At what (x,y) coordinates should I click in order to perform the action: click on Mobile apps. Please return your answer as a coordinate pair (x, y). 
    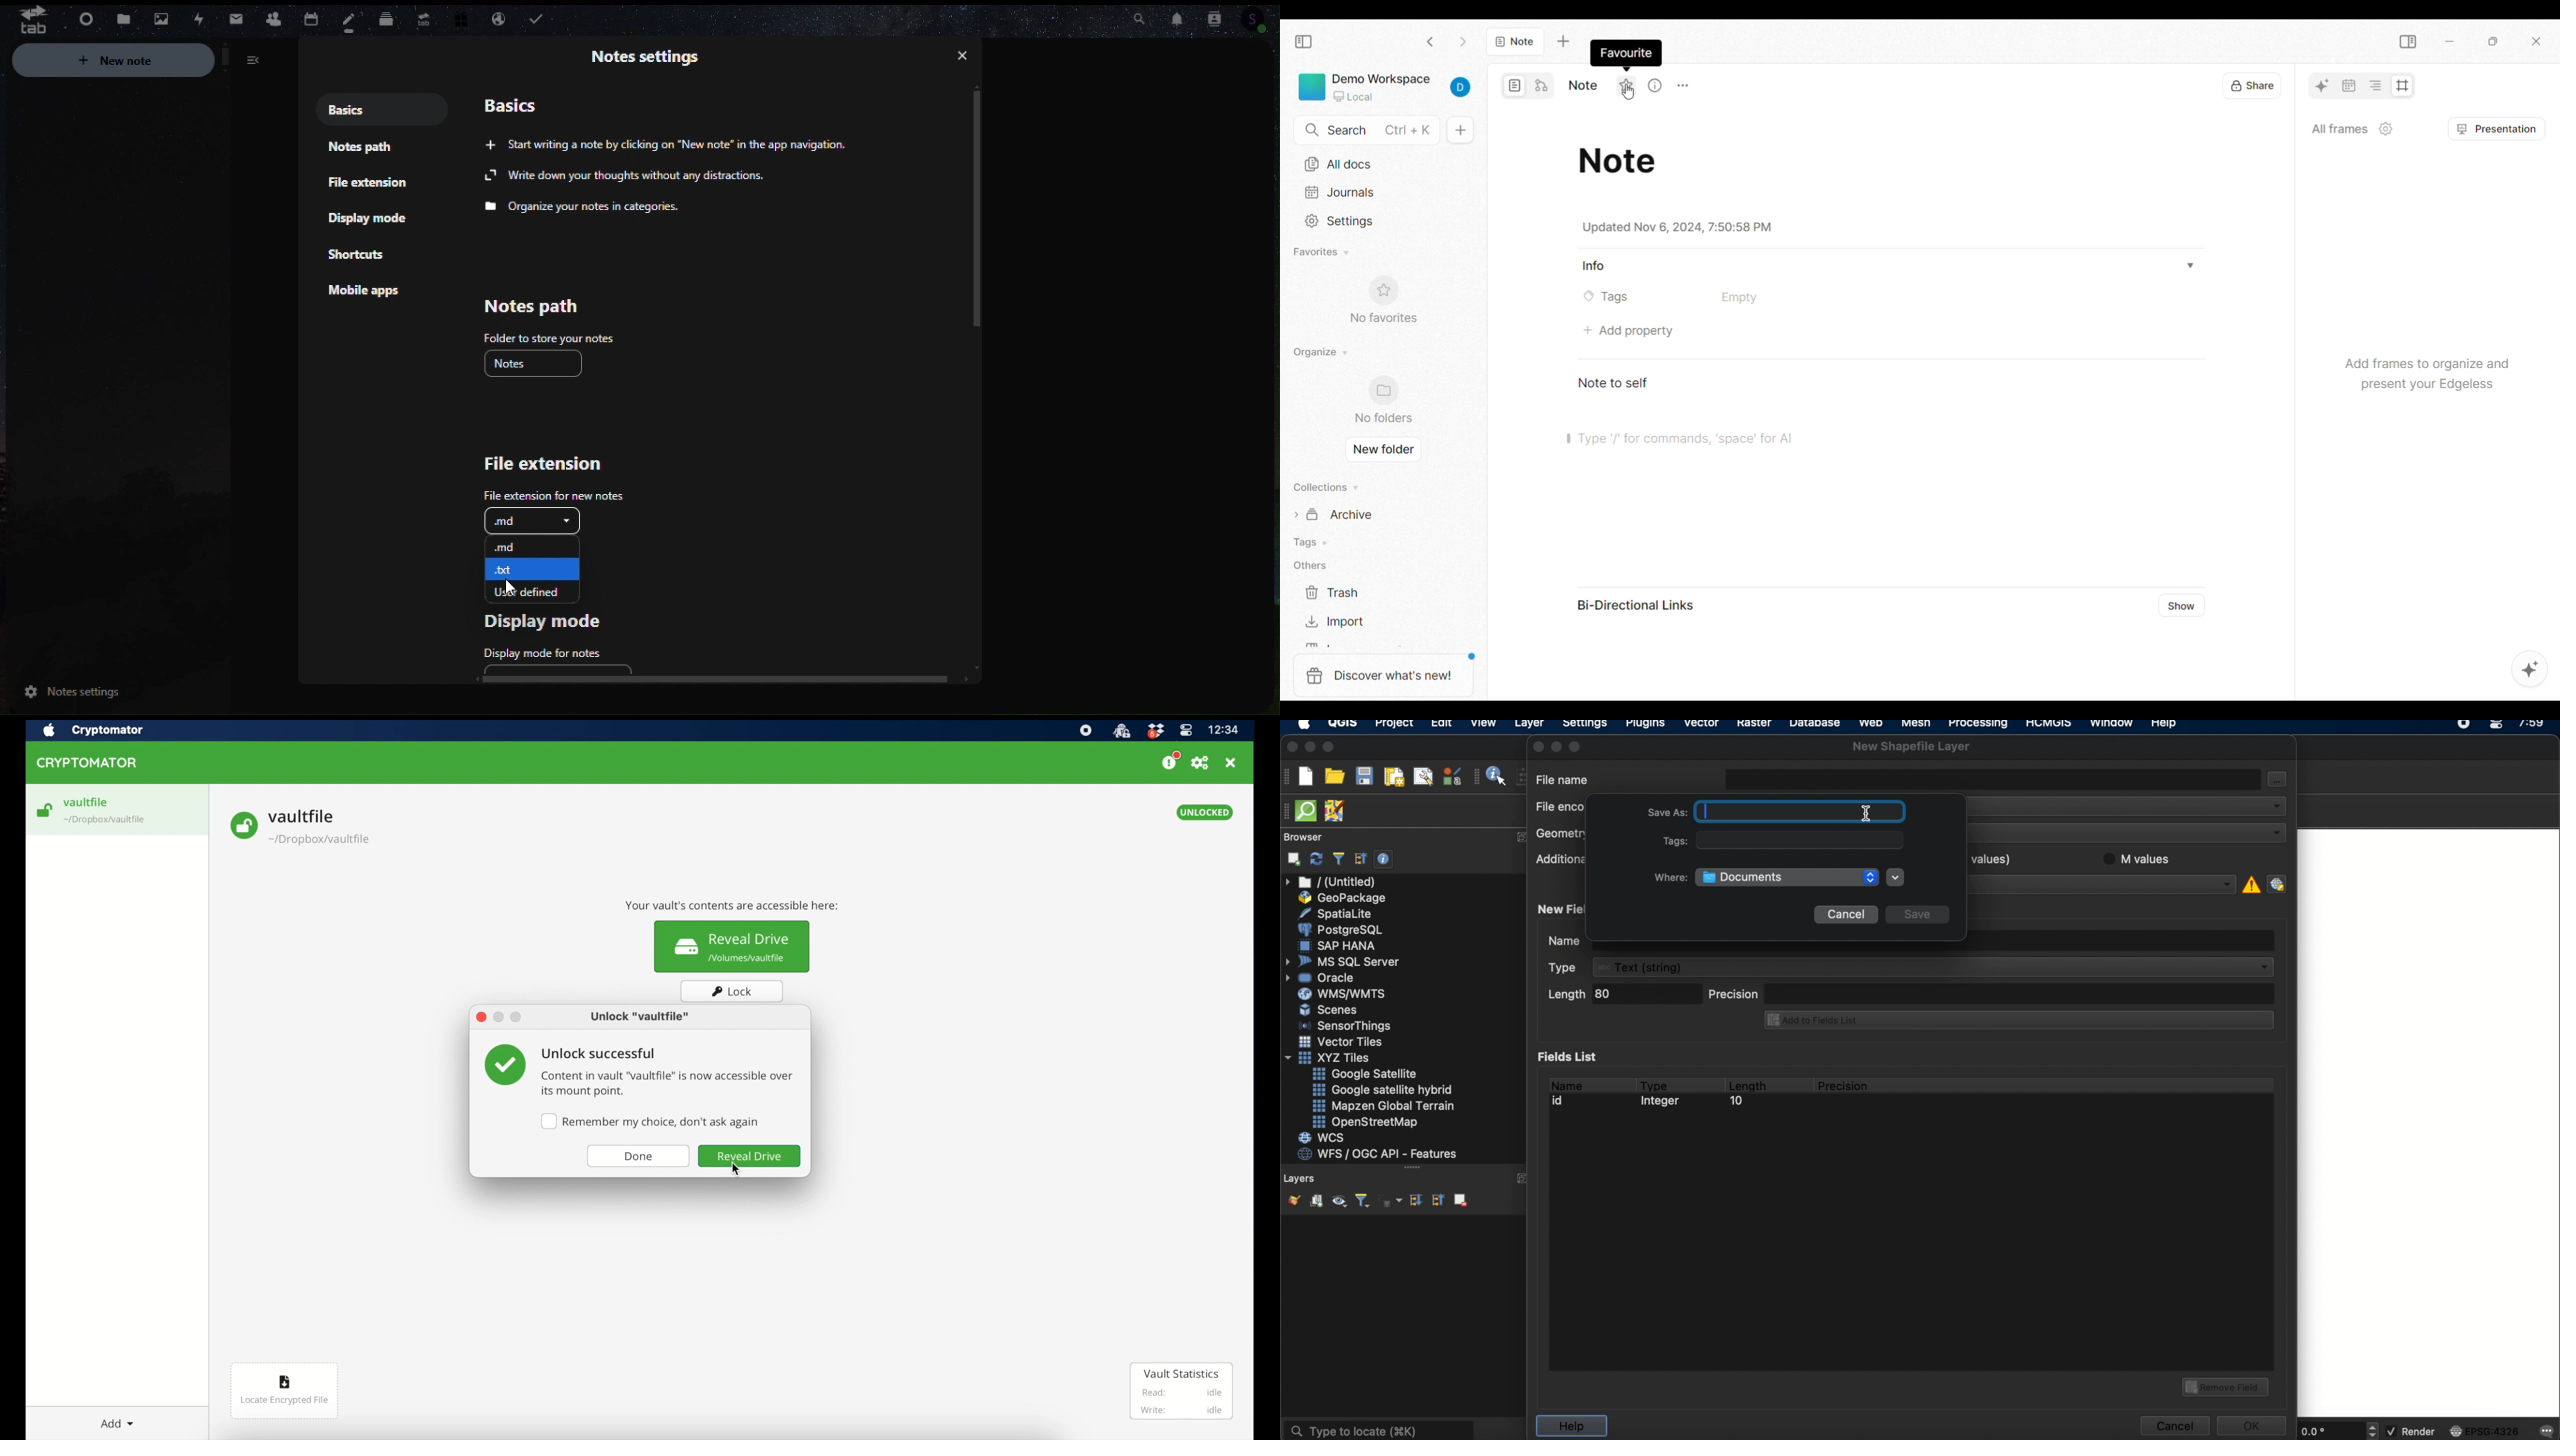
    Looking at the image, I should click on (370, 294).